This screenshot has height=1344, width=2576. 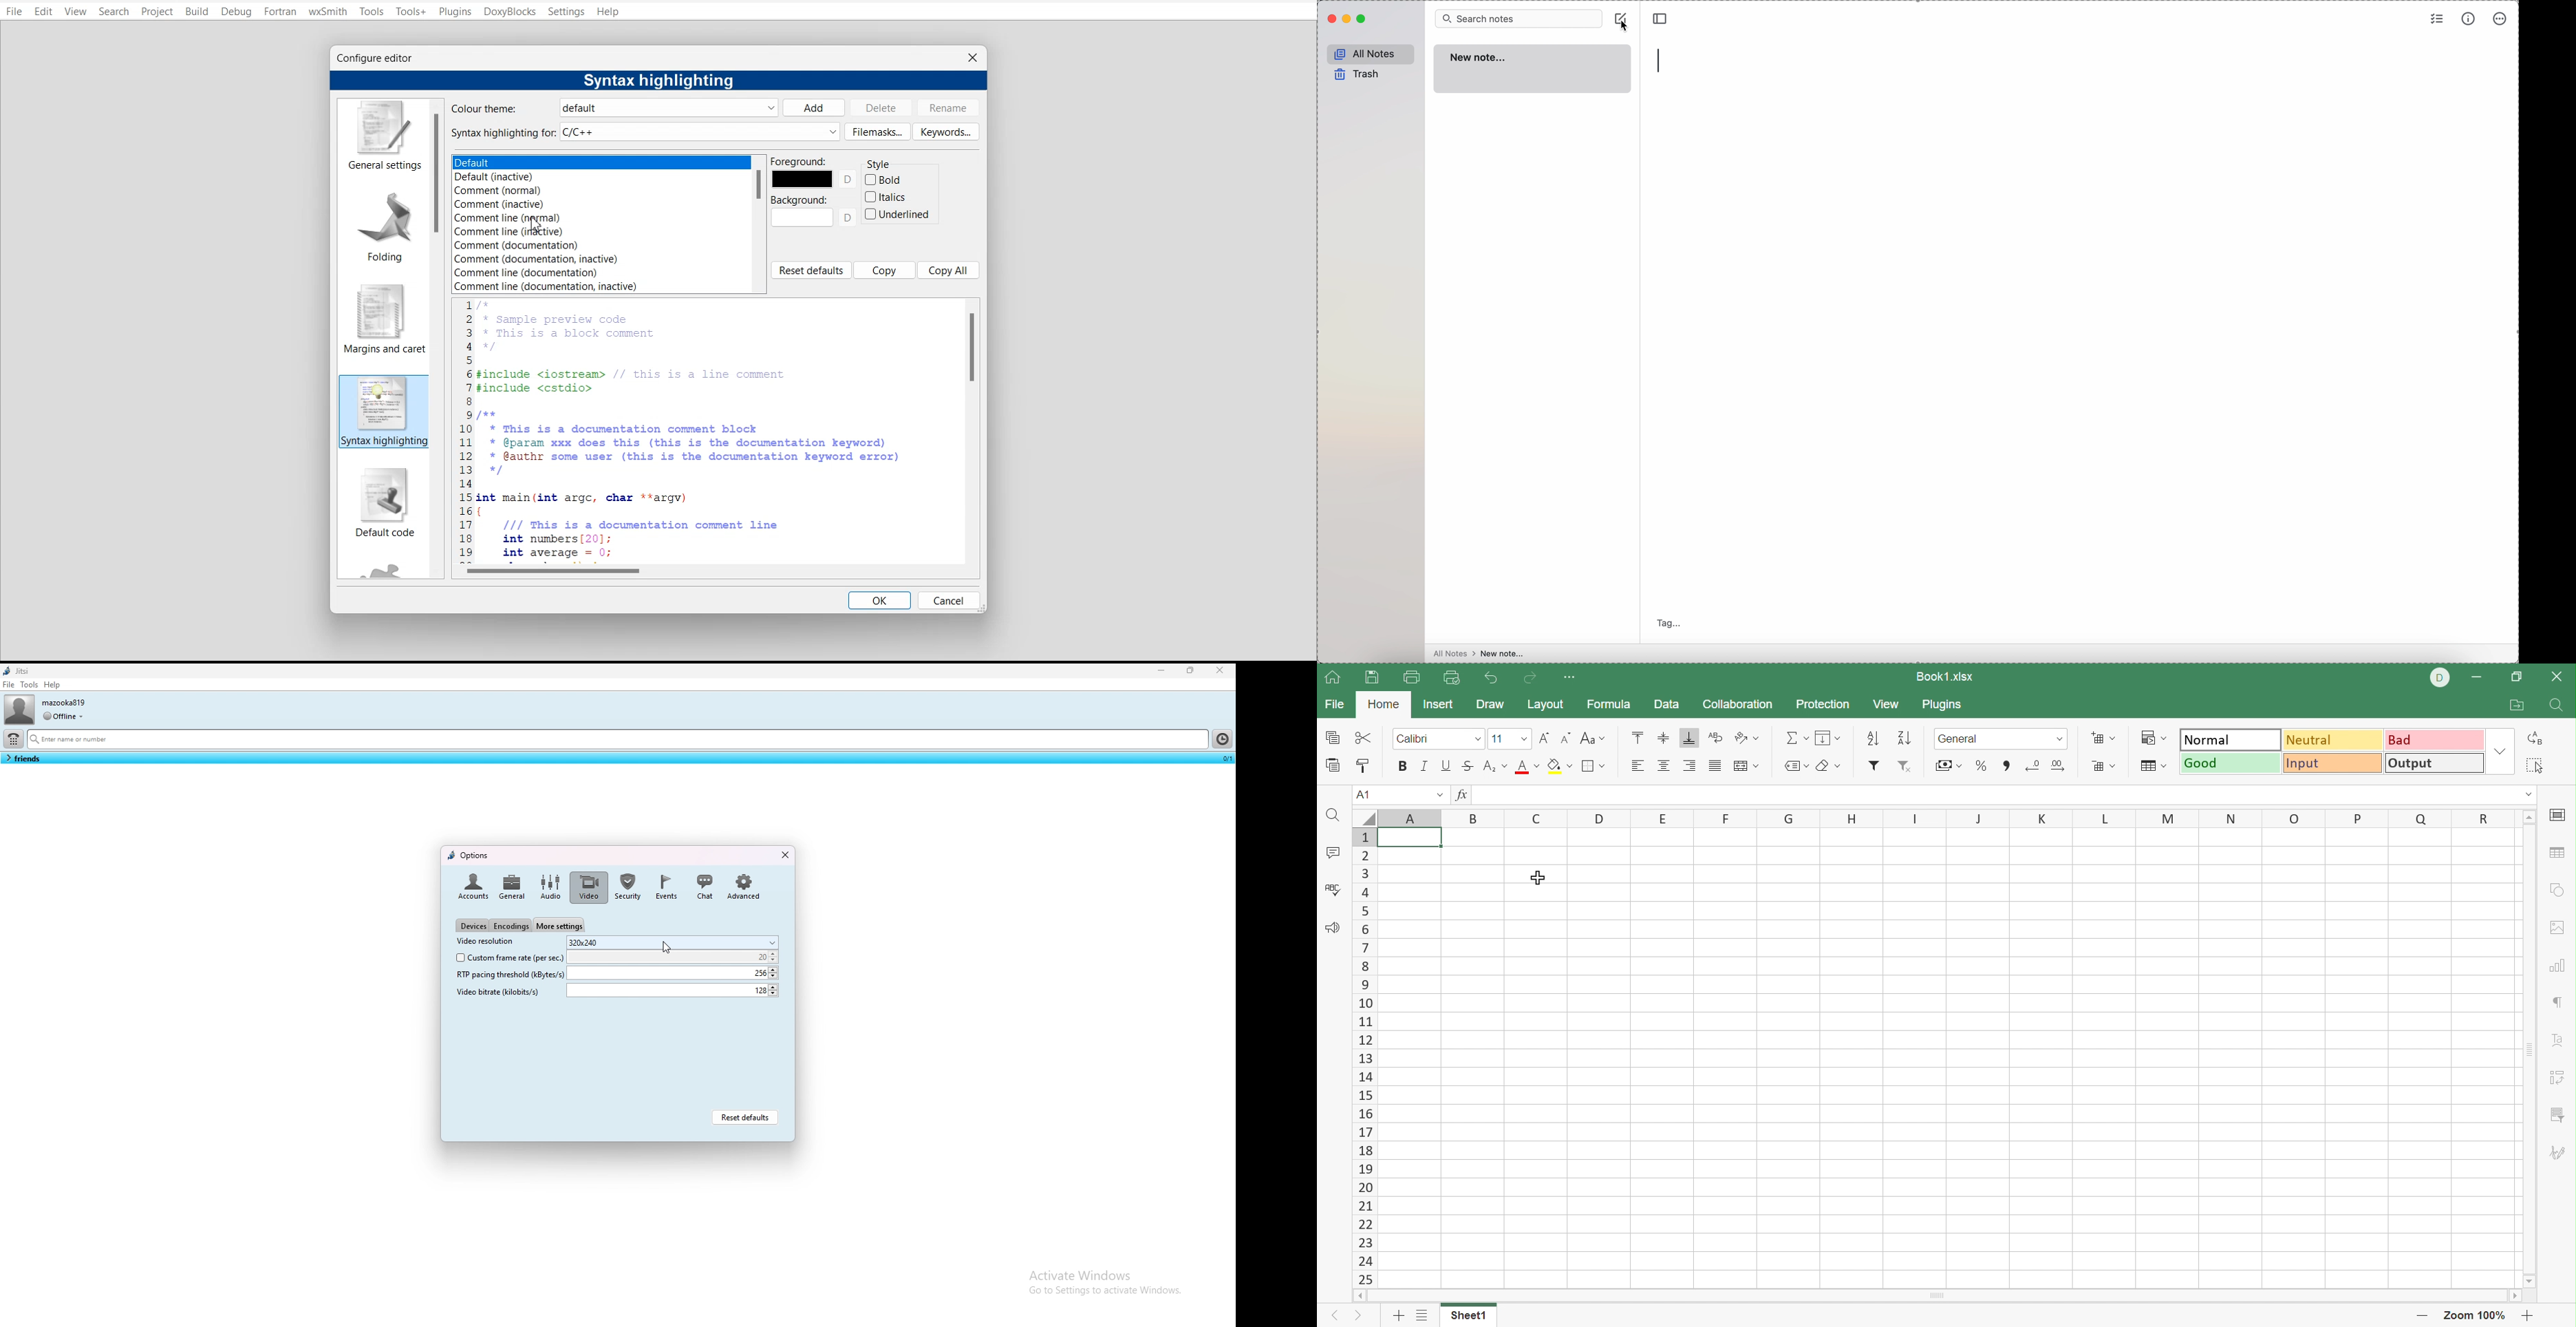 I want to click on Zoom 100%, so click(x=2478, y=1315).